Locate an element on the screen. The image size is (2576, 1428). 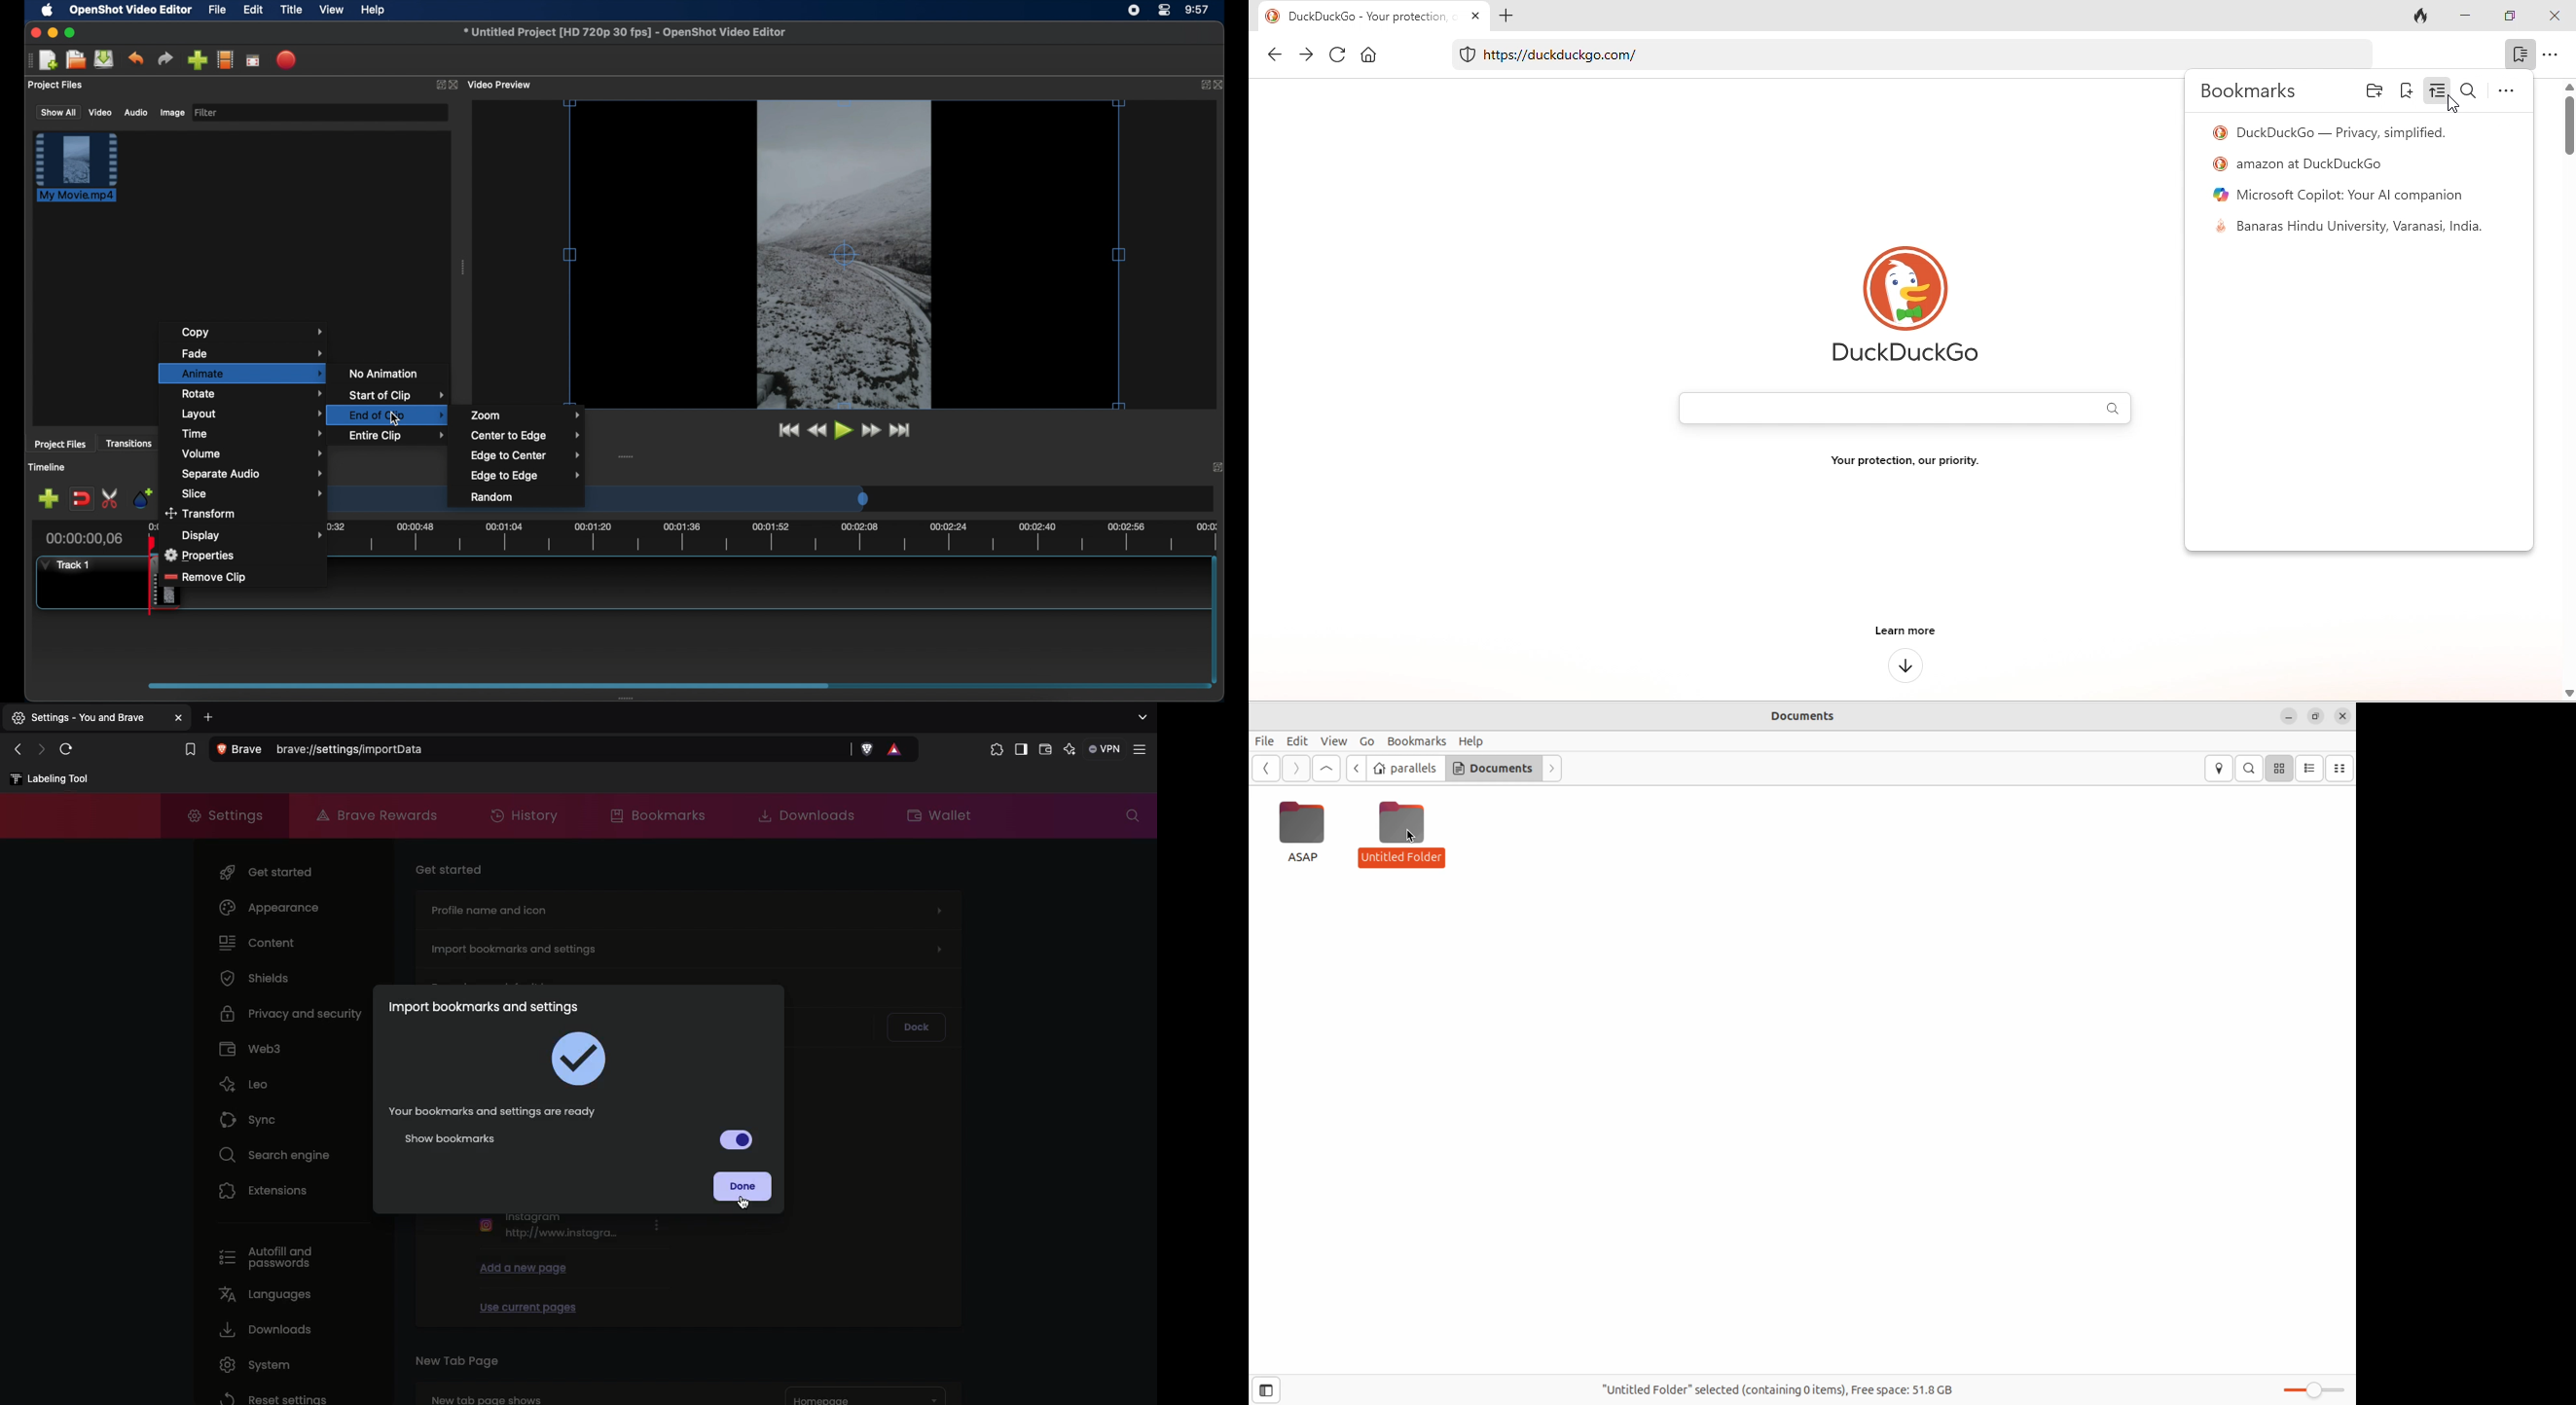
back is located at coordinates (1266, 770).